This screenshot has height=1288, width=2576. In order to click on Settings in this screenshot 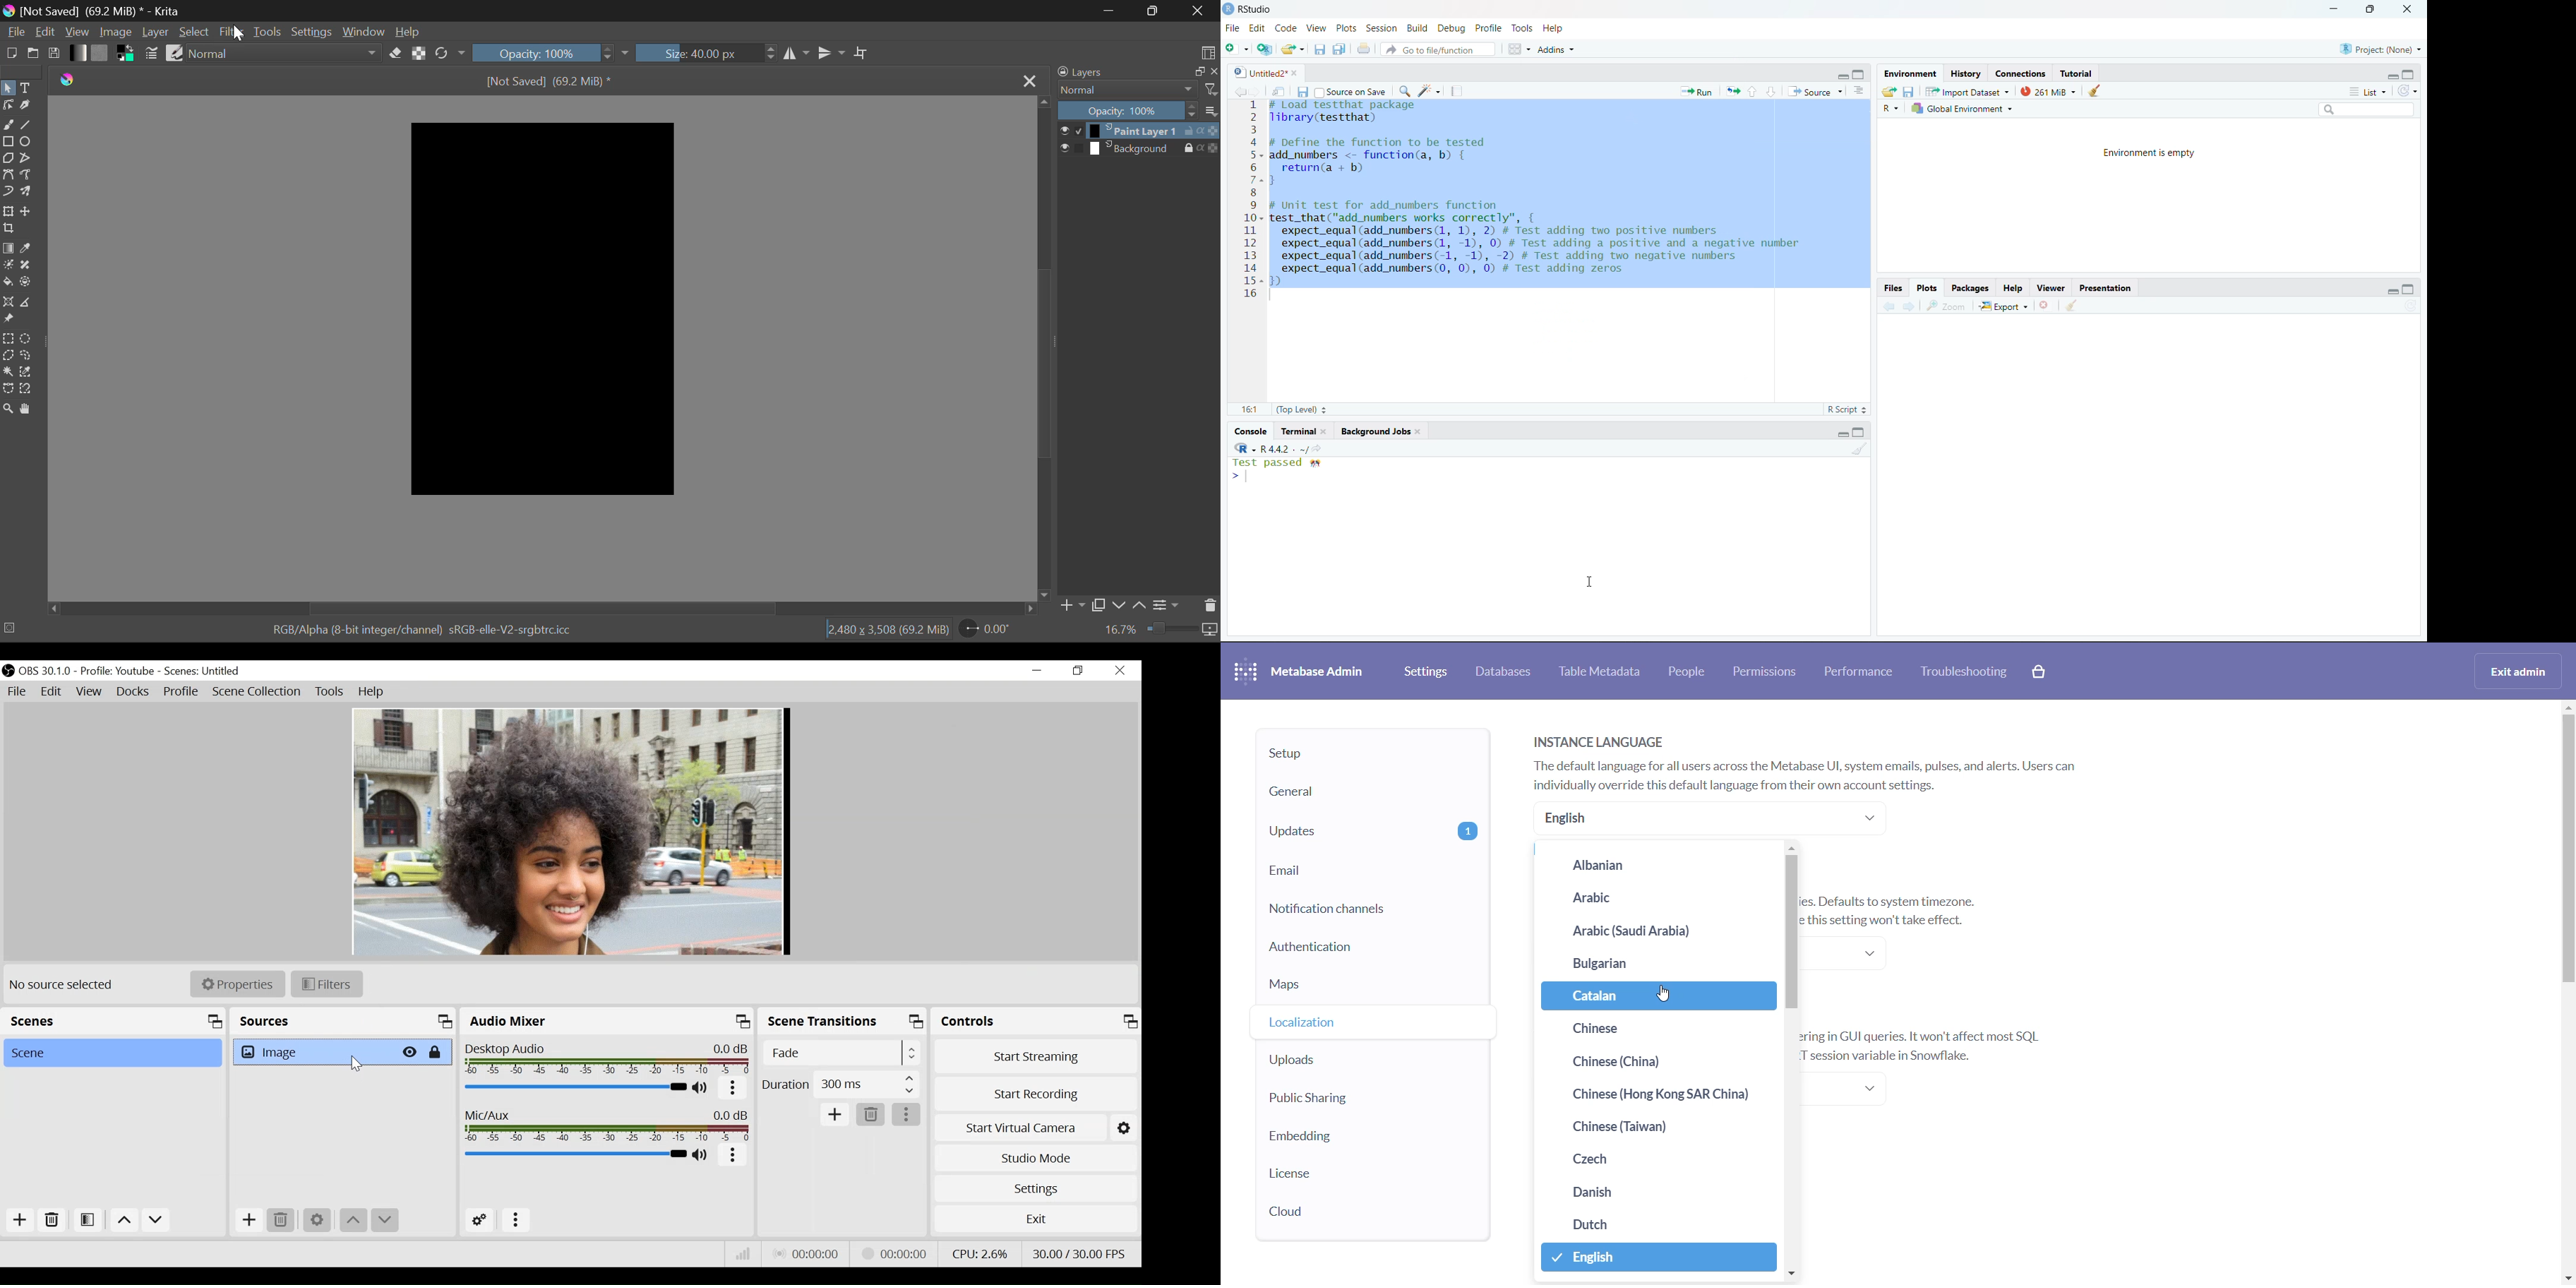, I will do `click(1165, 604)`.